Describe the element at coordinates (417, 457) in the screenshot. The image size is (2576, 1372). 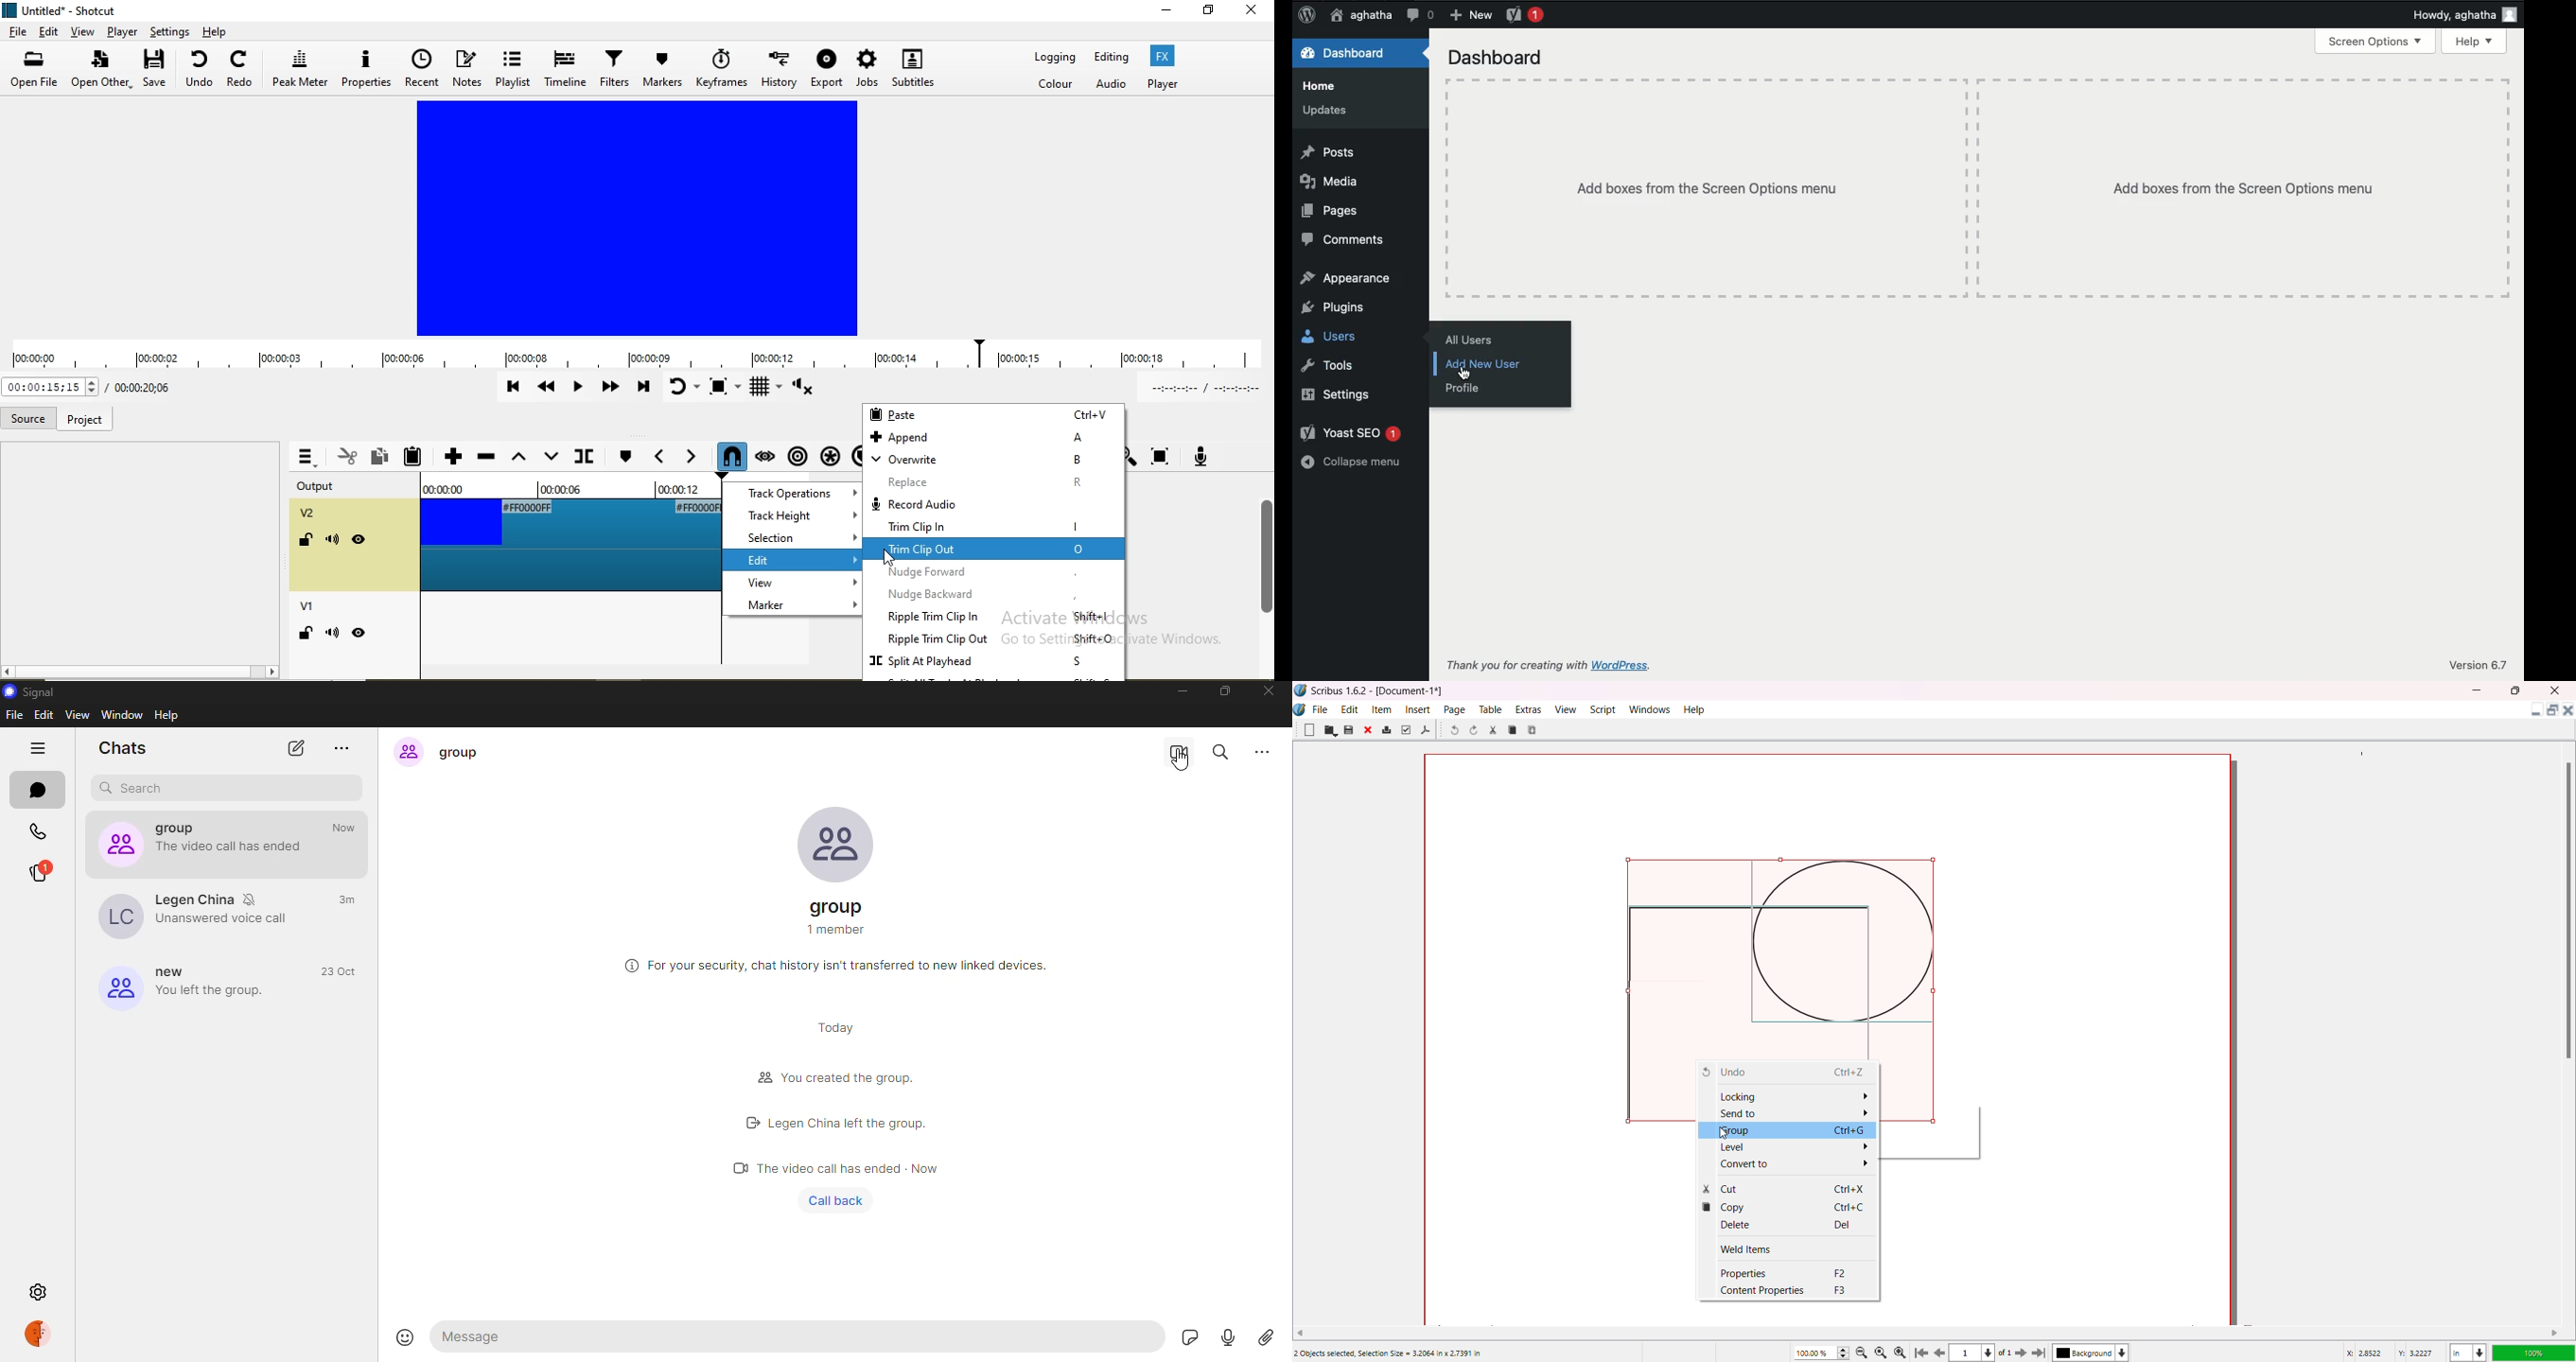
I see `Paste ` at that location.